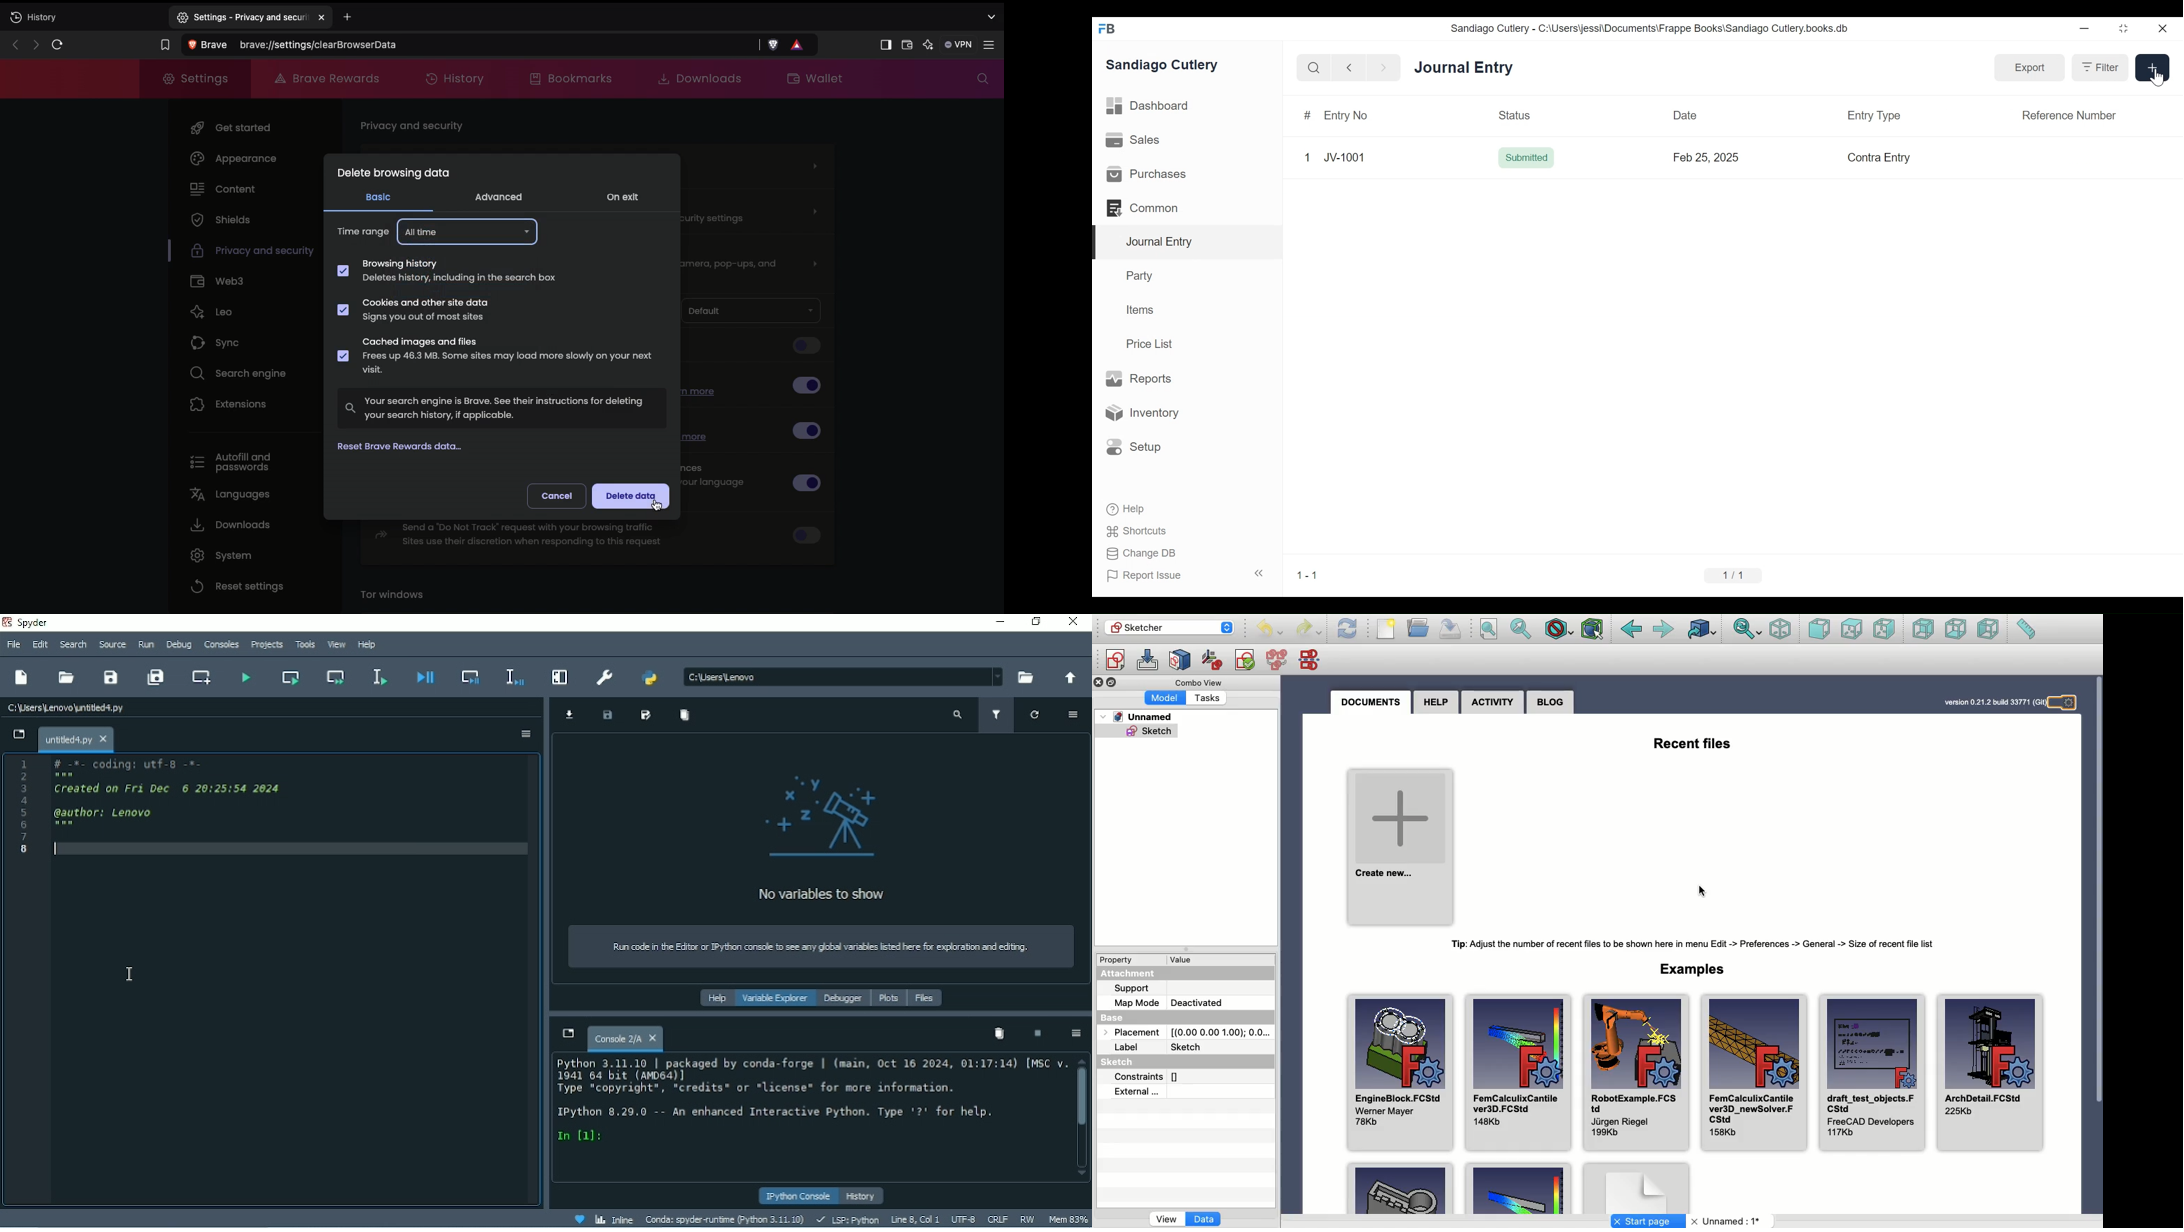 This screenshot has width=2184, height=1232. What do you see at coordinates (2086, 29) in the screenshot?
I see `Minimize` at bounding box center [2086, 29].